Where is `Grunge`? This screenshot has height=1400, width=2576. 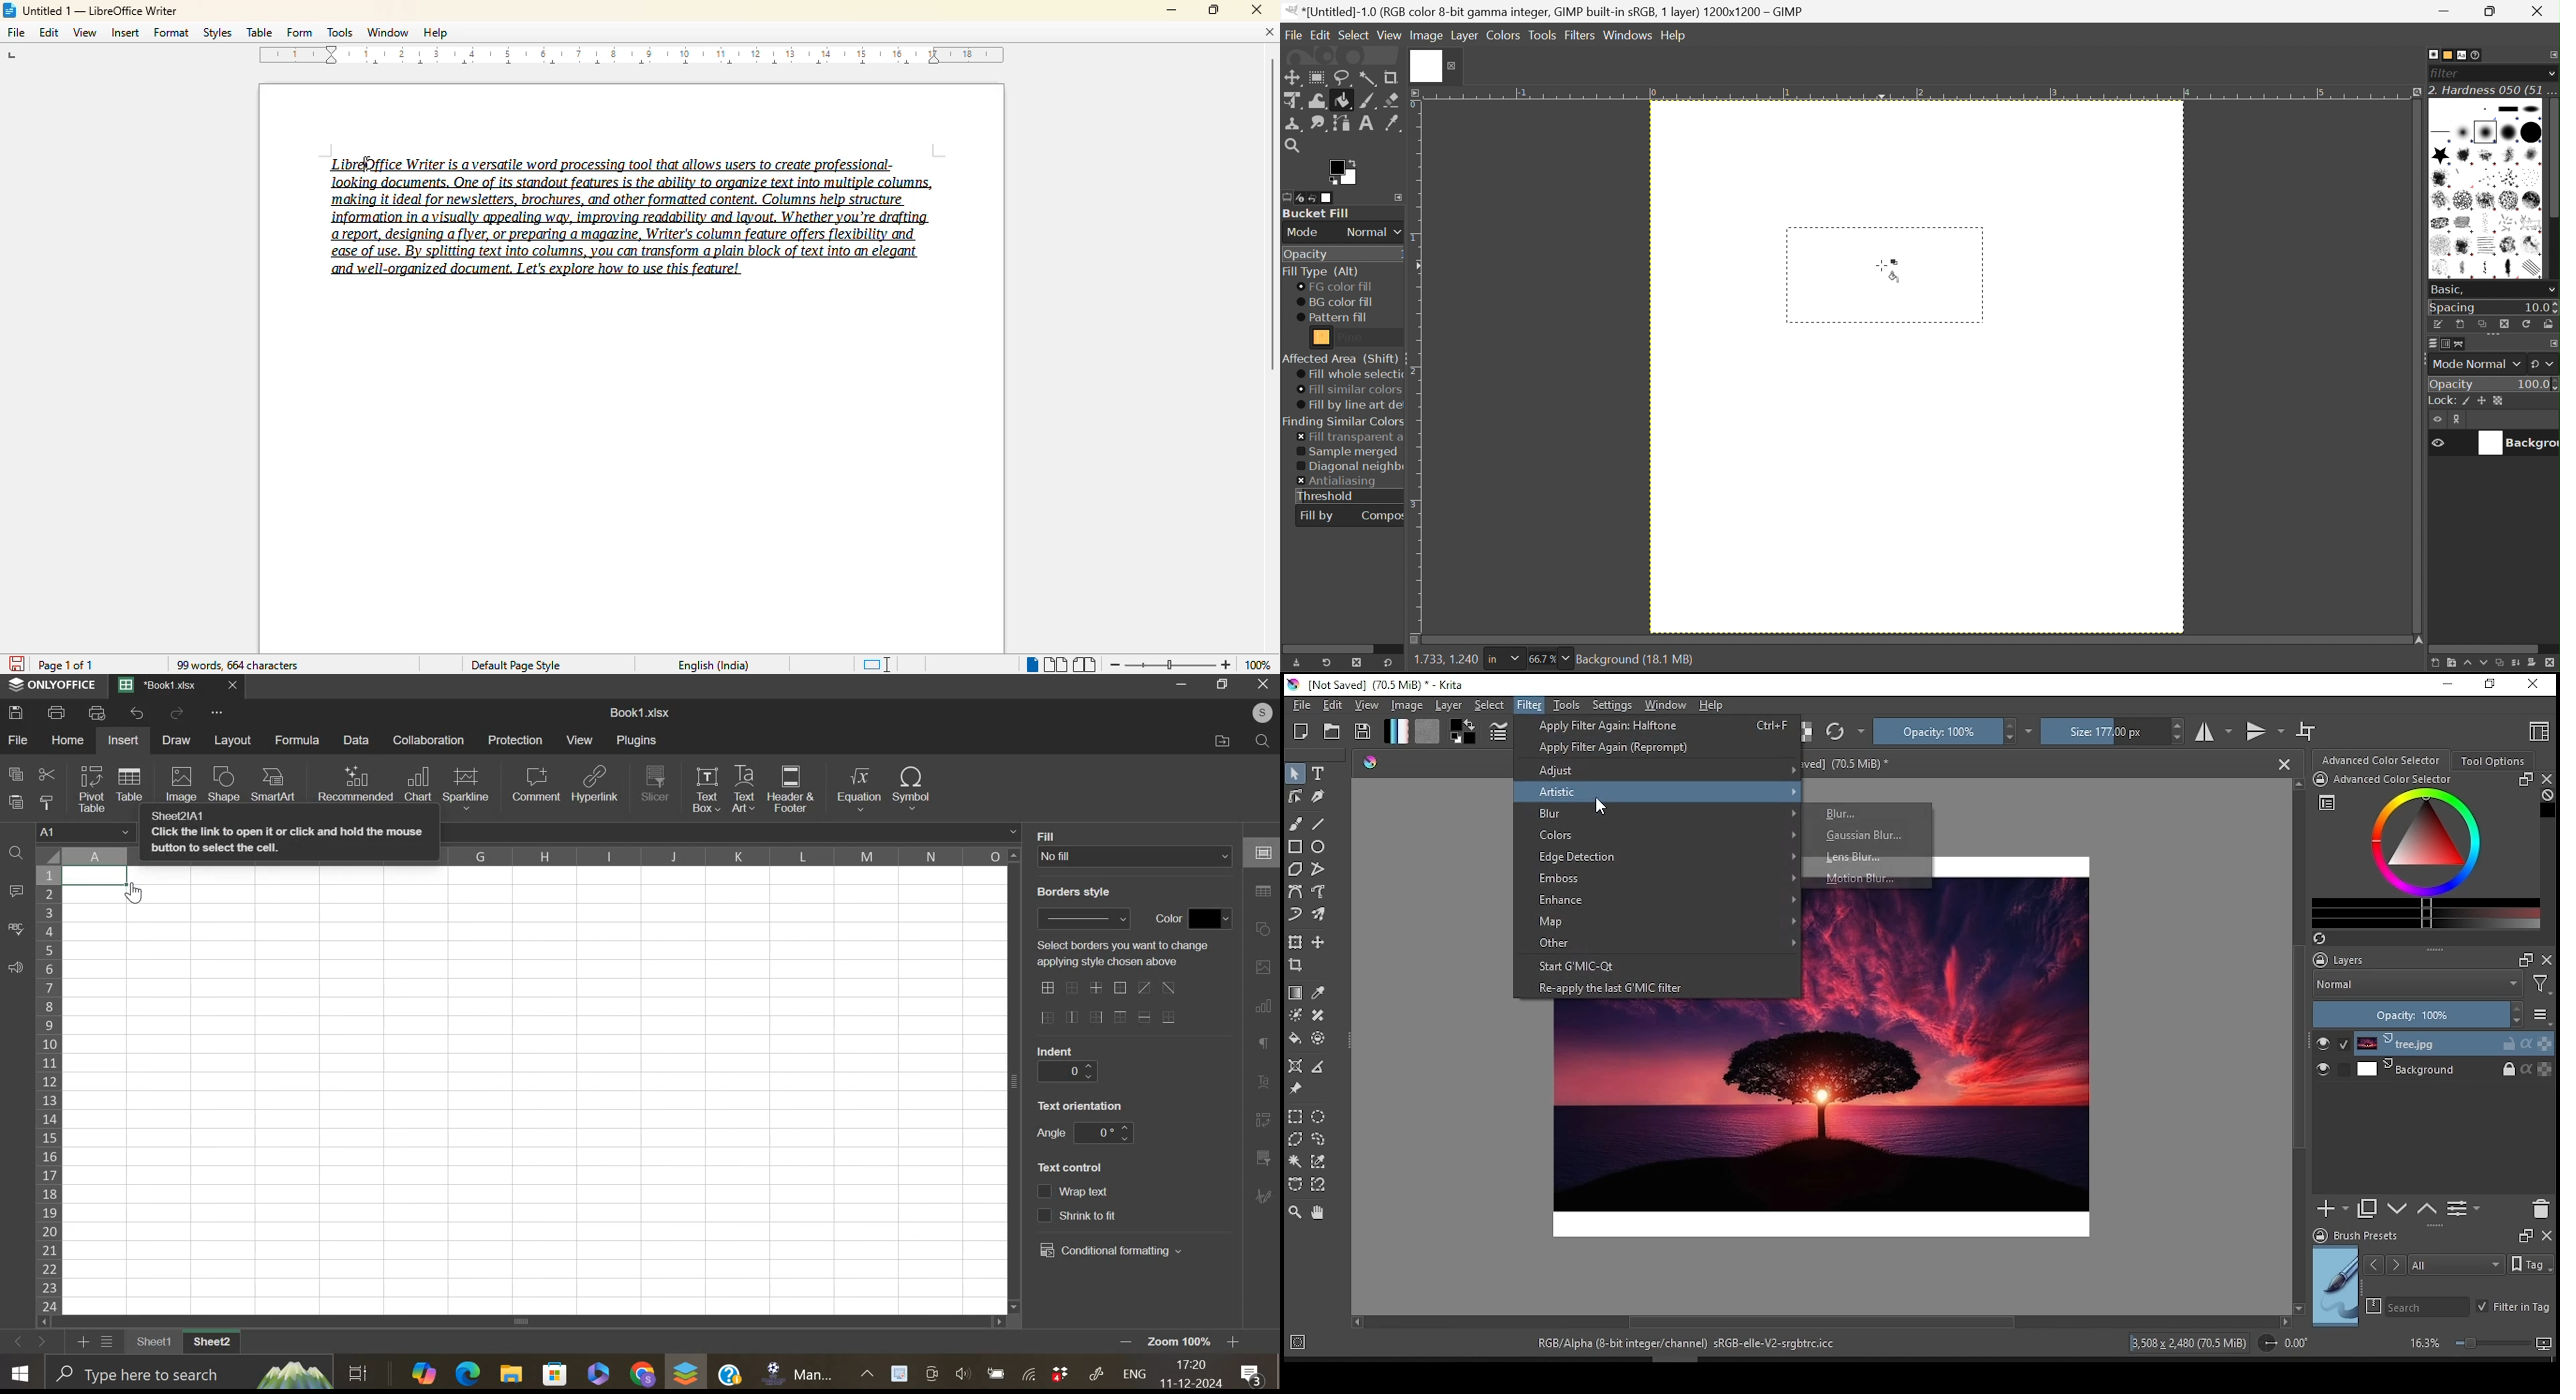
Grunge is located at coordinates (2465, 247).